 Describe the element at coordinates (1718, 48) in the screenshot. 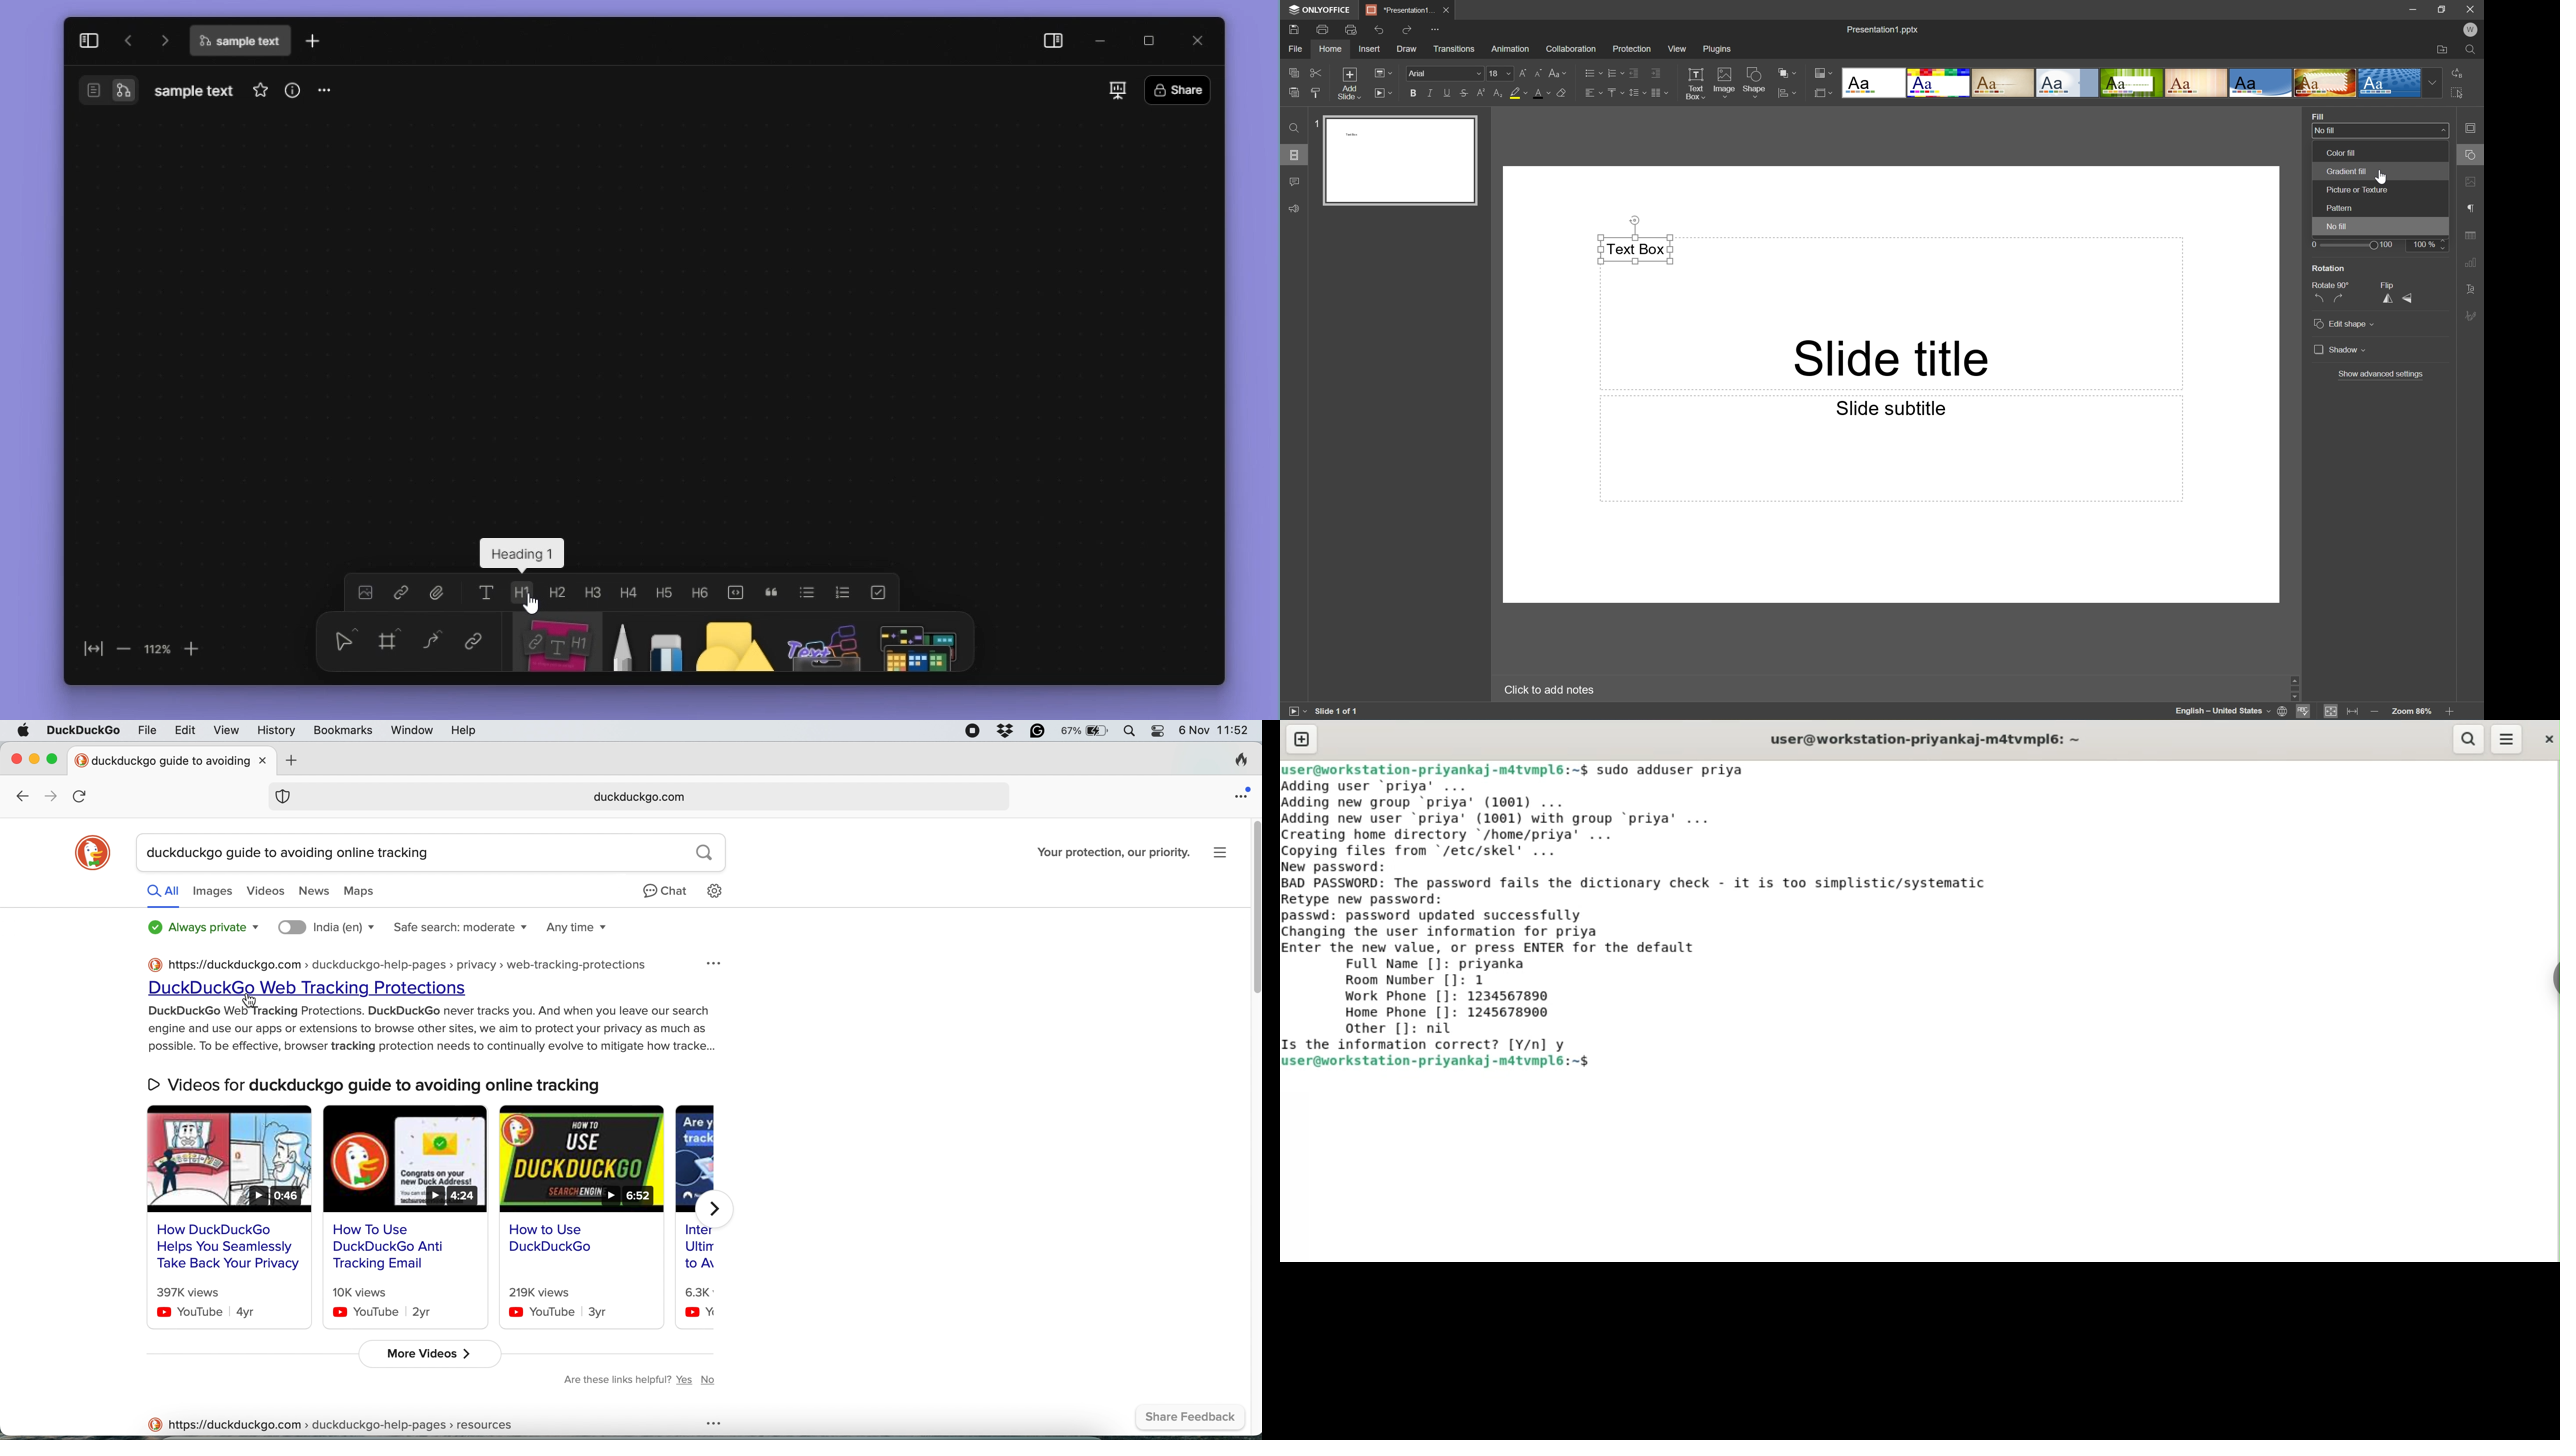

I see `Plugins` at that location.